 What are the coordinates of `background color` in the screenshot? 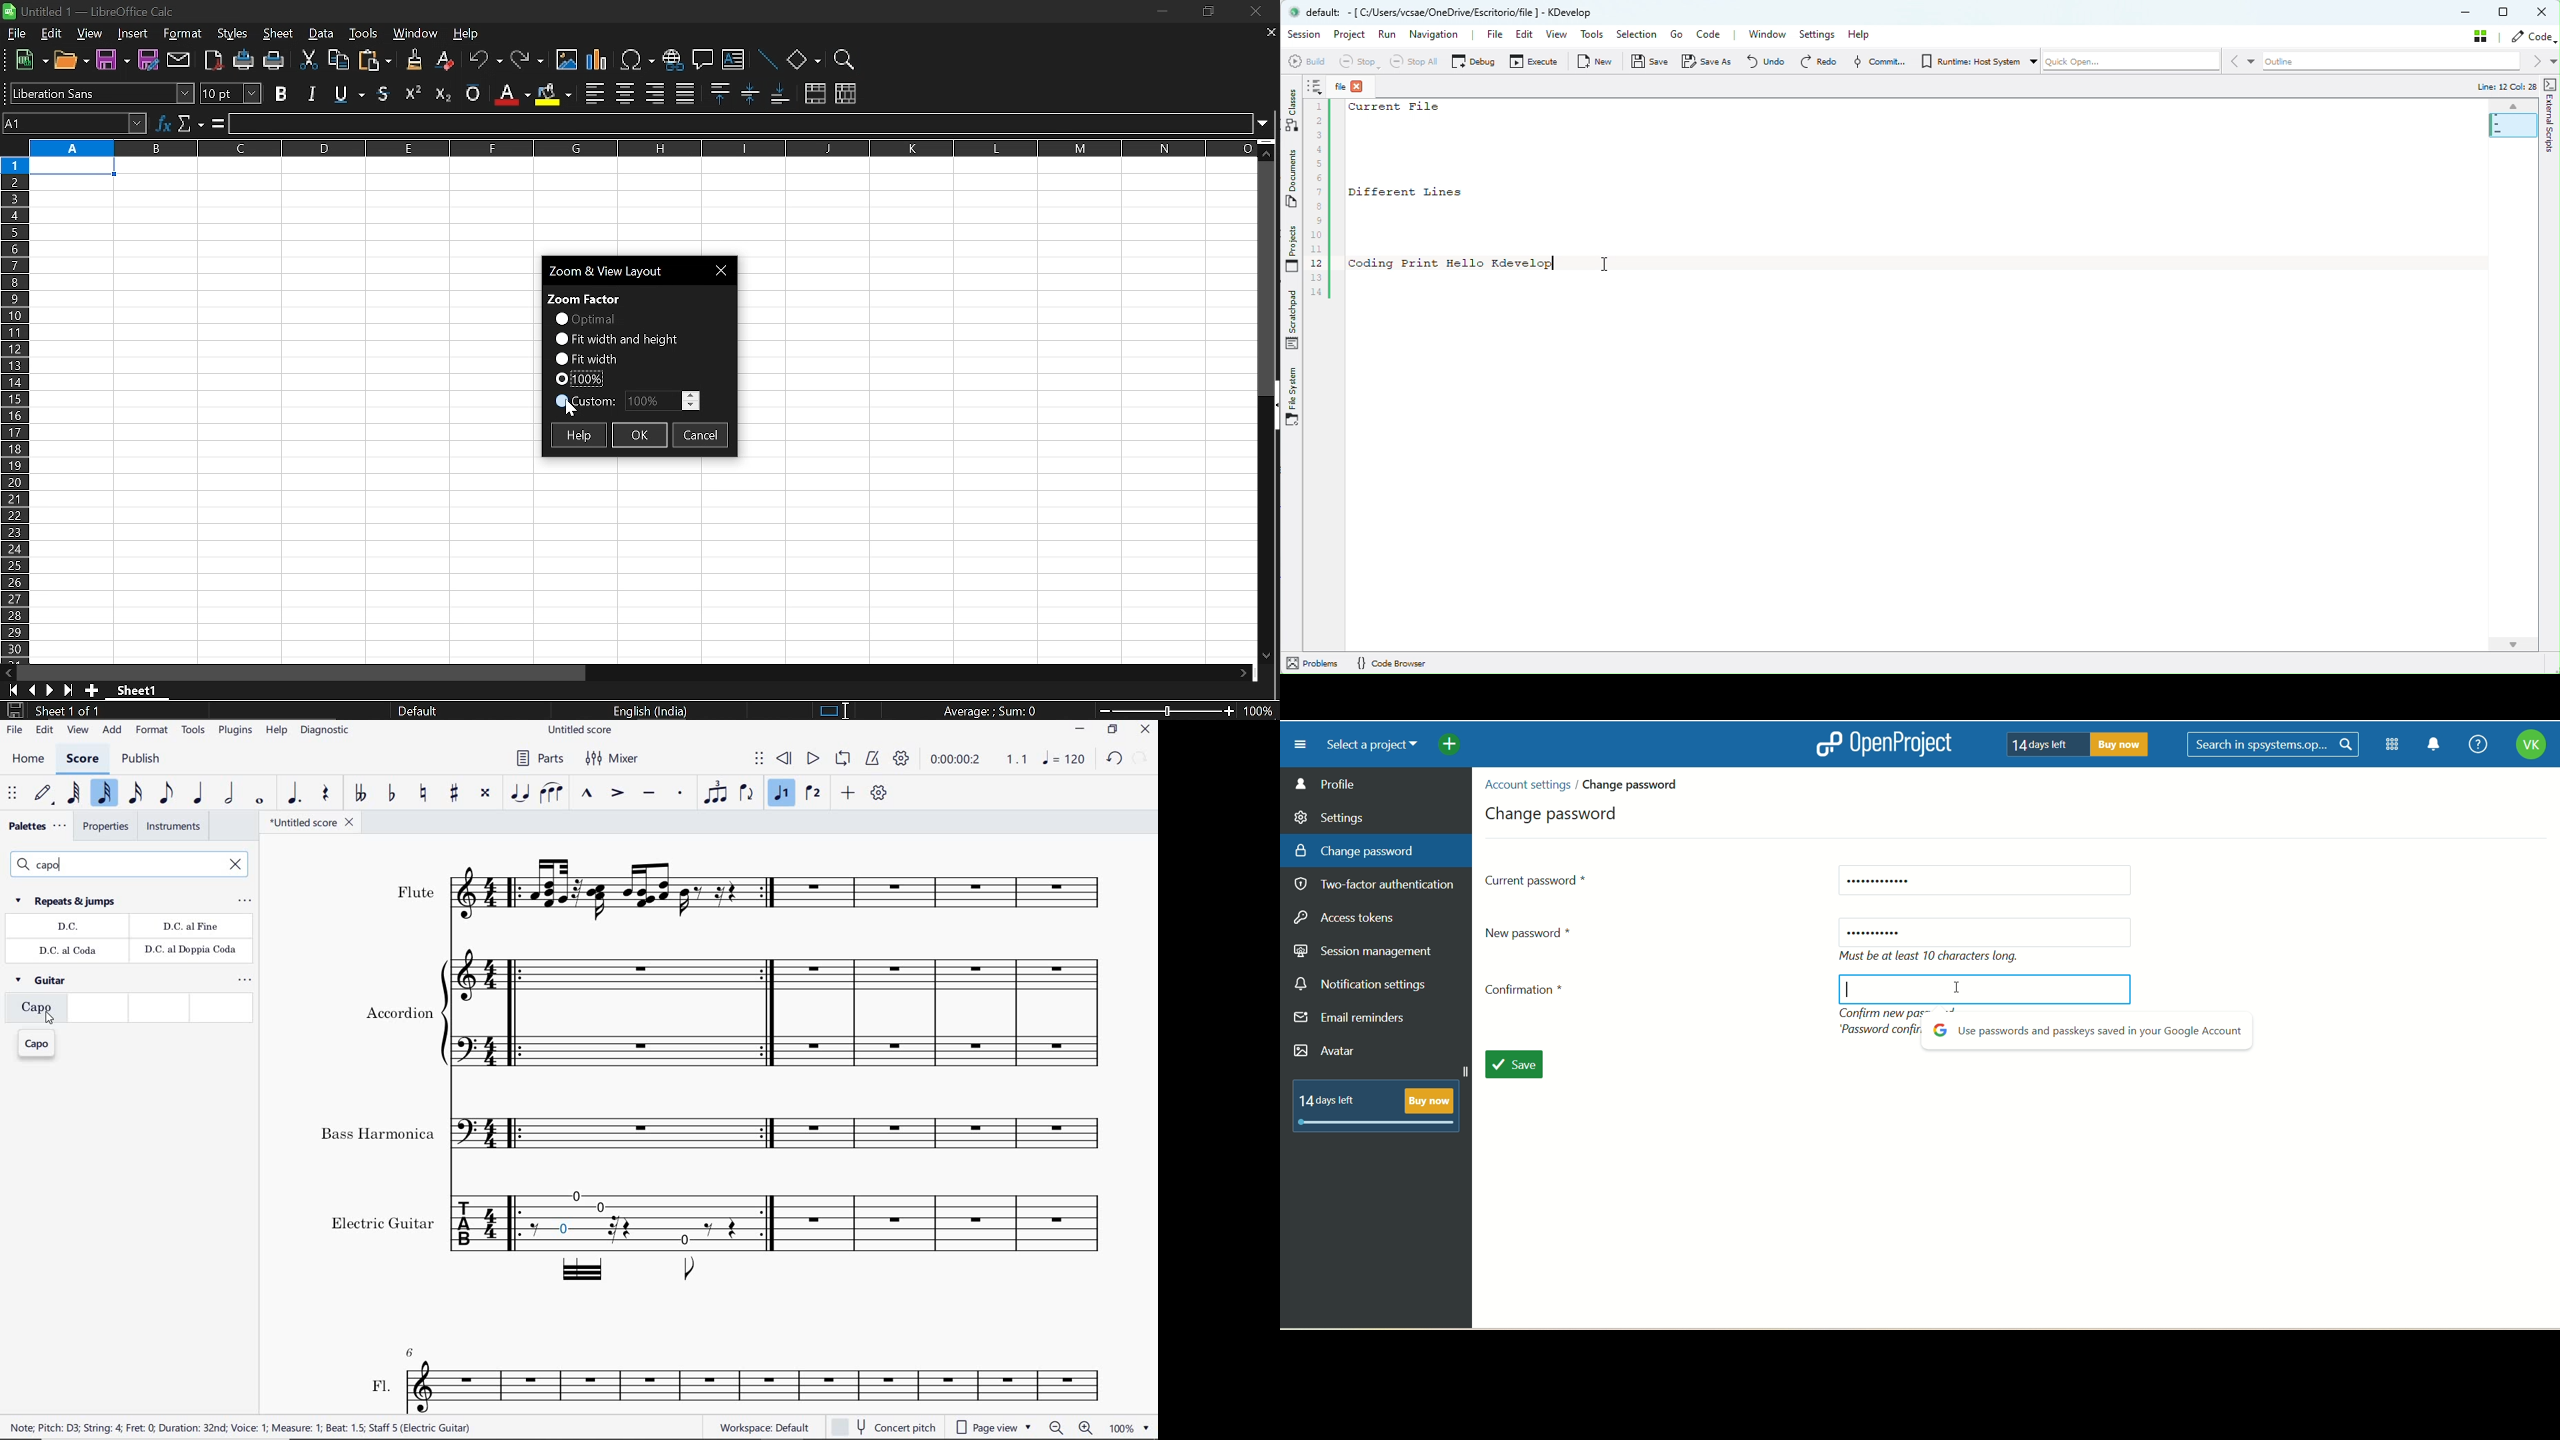 It's located at (552, 93).